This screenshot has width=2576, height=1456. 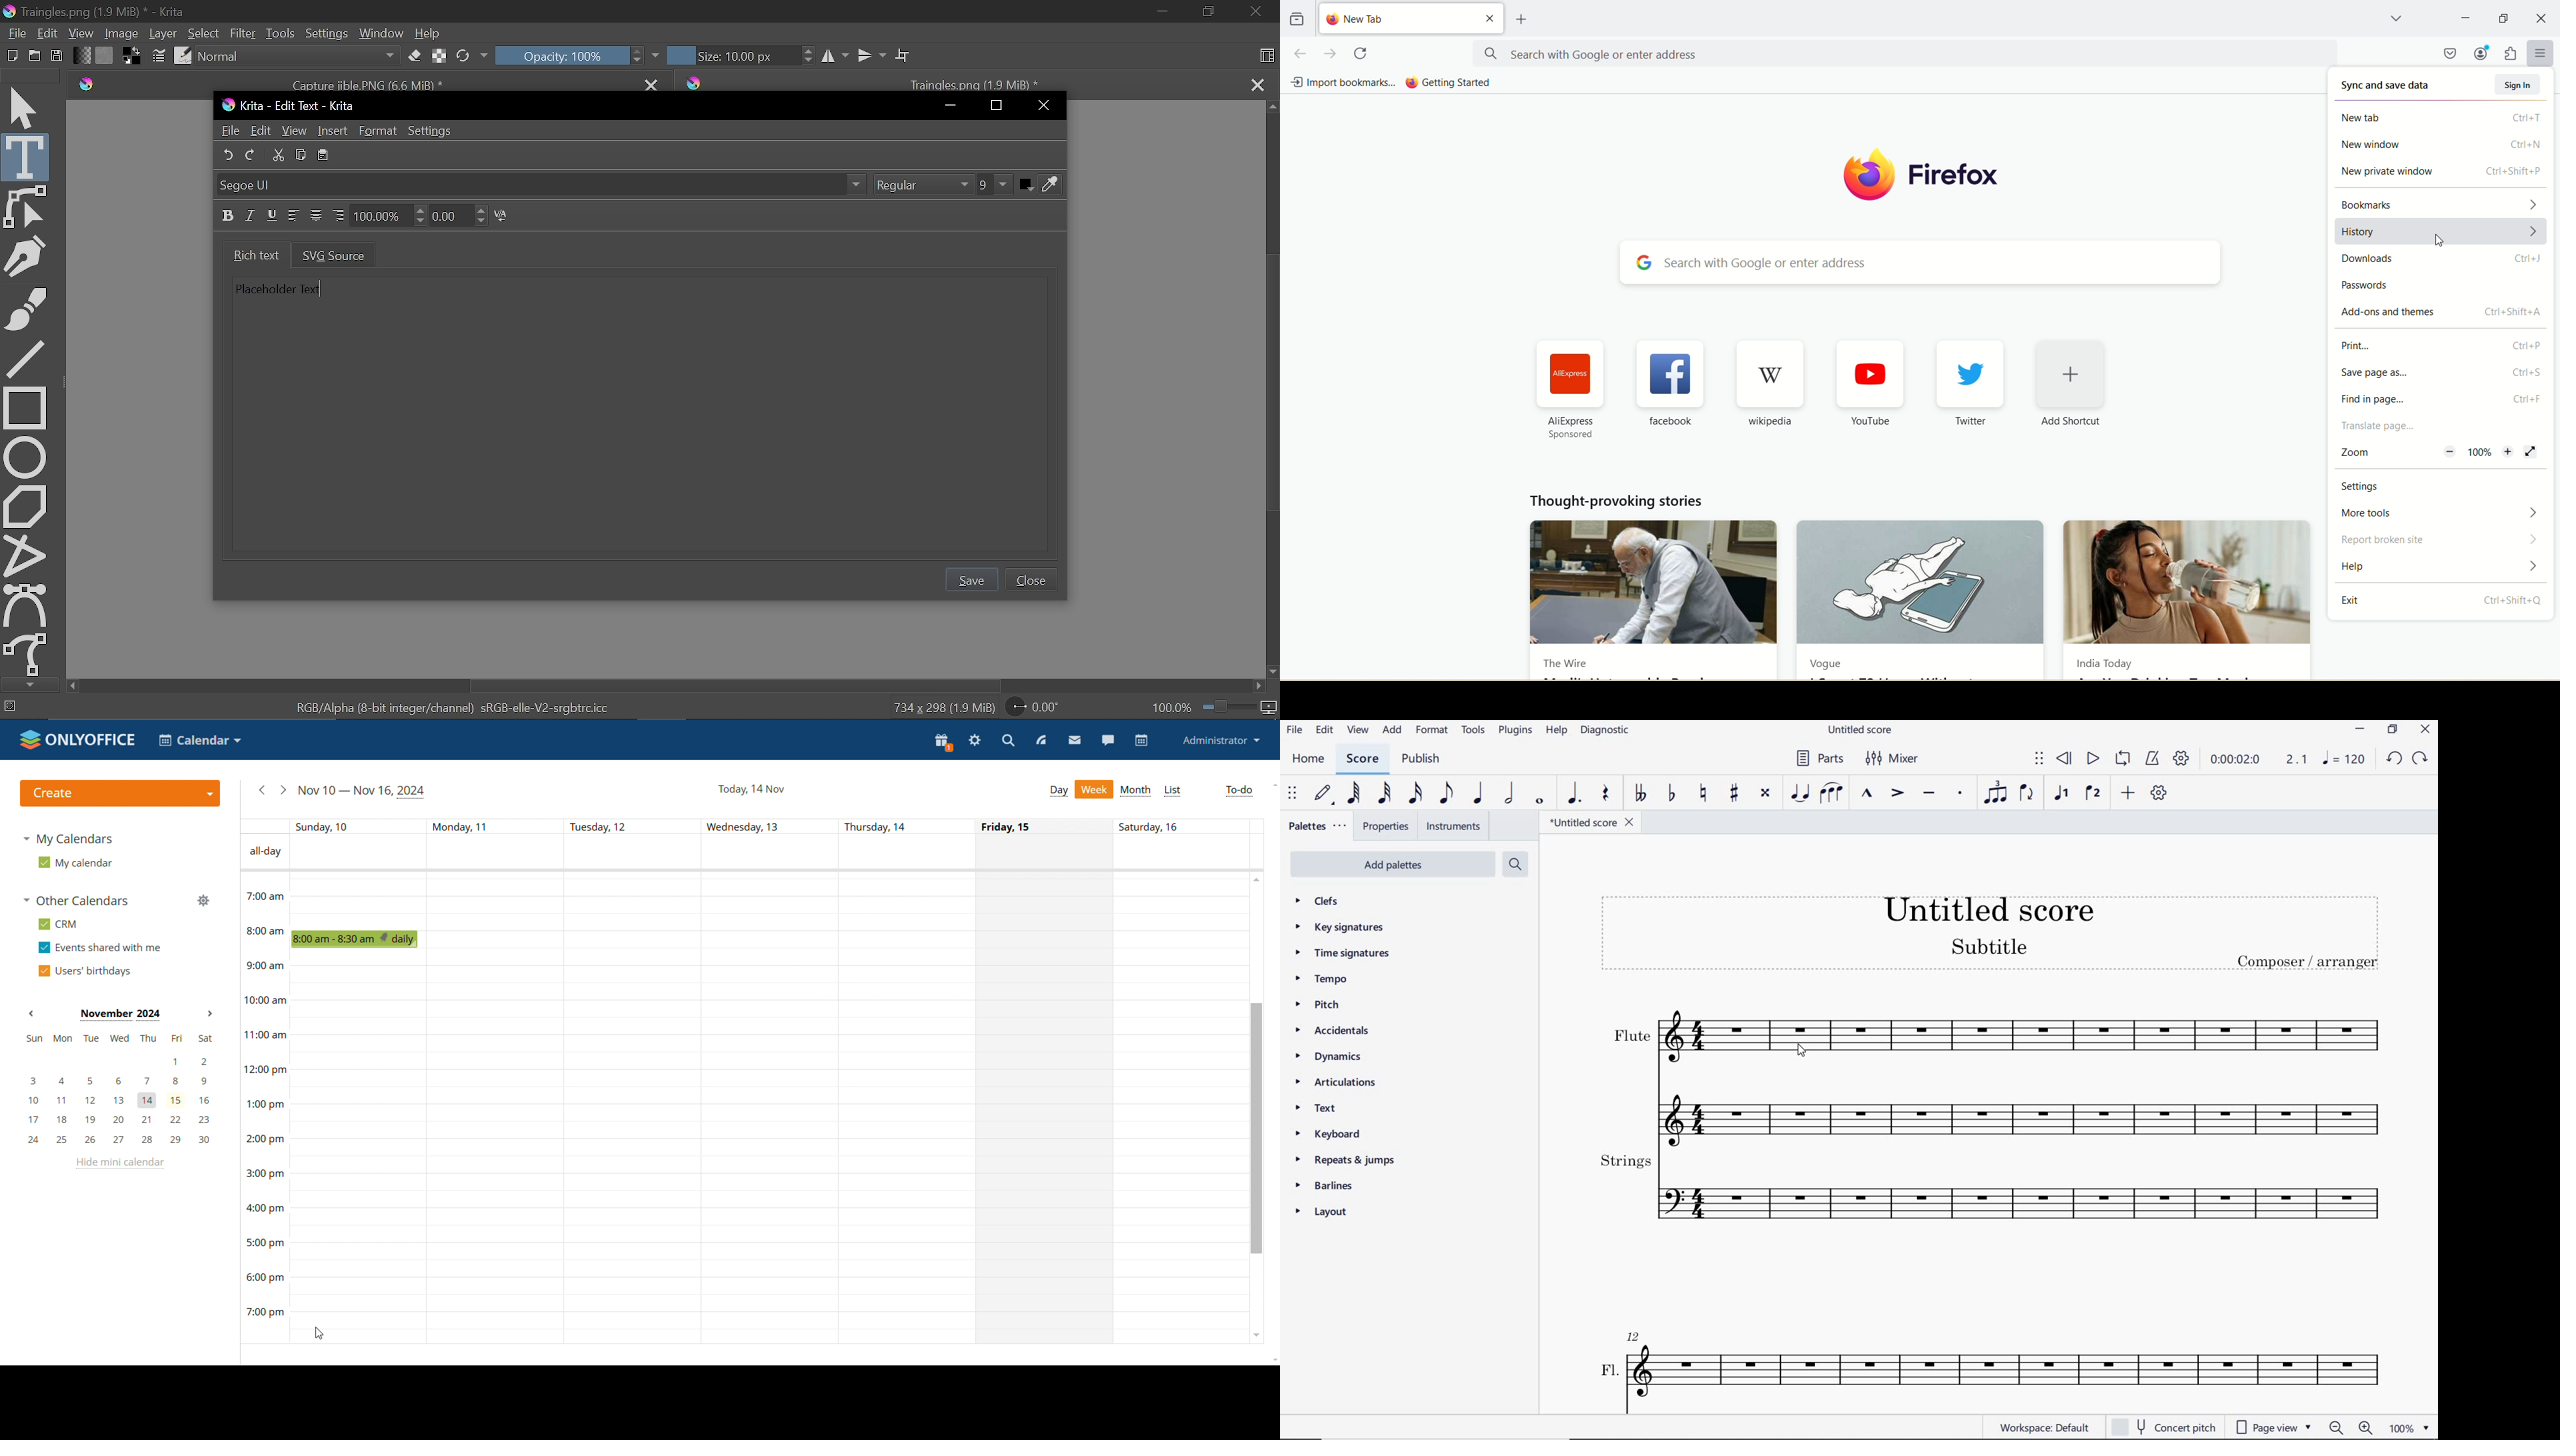 What do you see at coordinates (1604, 794) in the screenshot?
I see `REST` at bounding box center [1604, 794].